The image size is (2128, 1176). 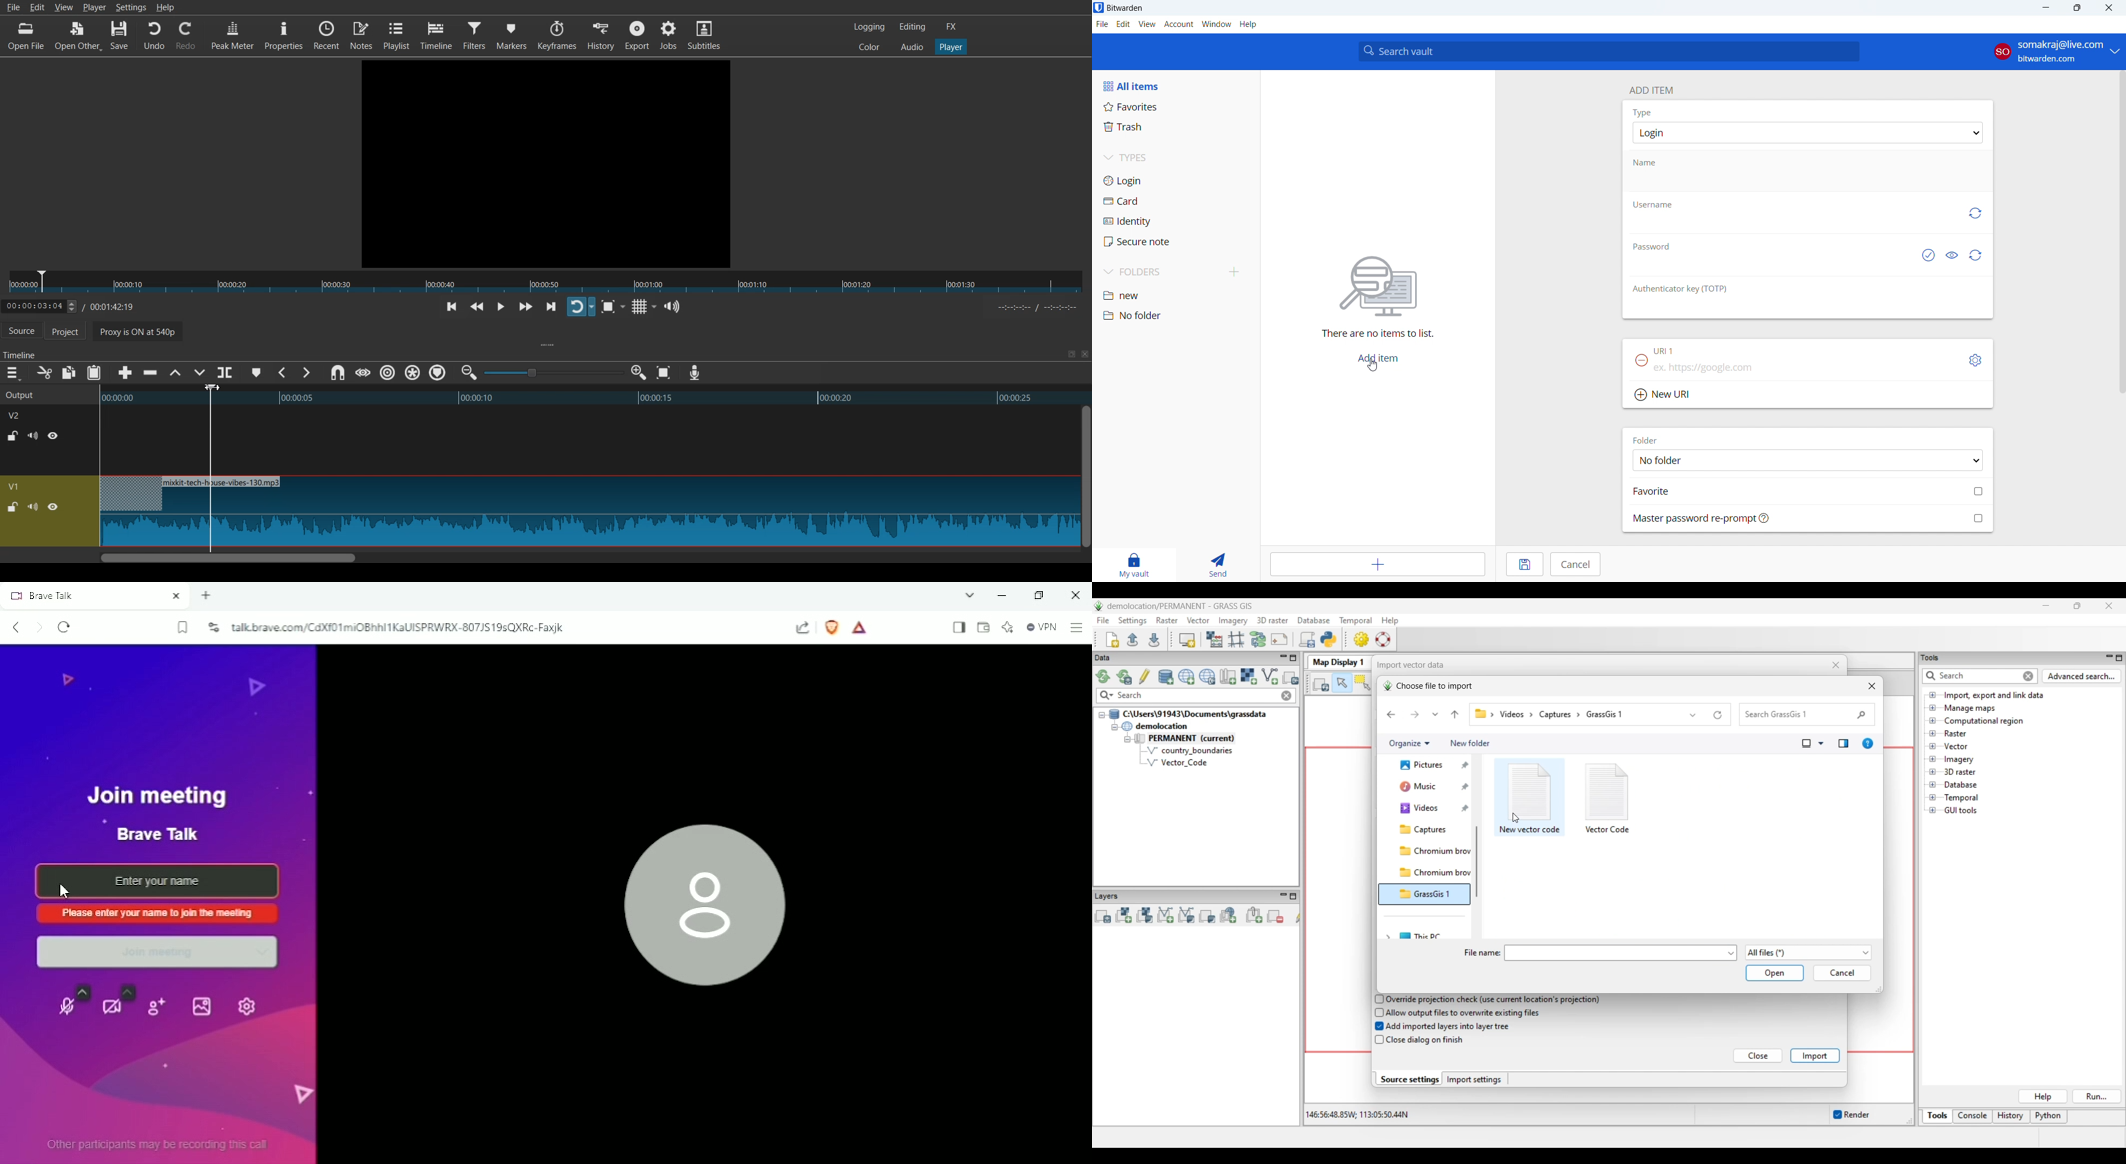 I want to click on Rewards, so click(x=859, y=629).